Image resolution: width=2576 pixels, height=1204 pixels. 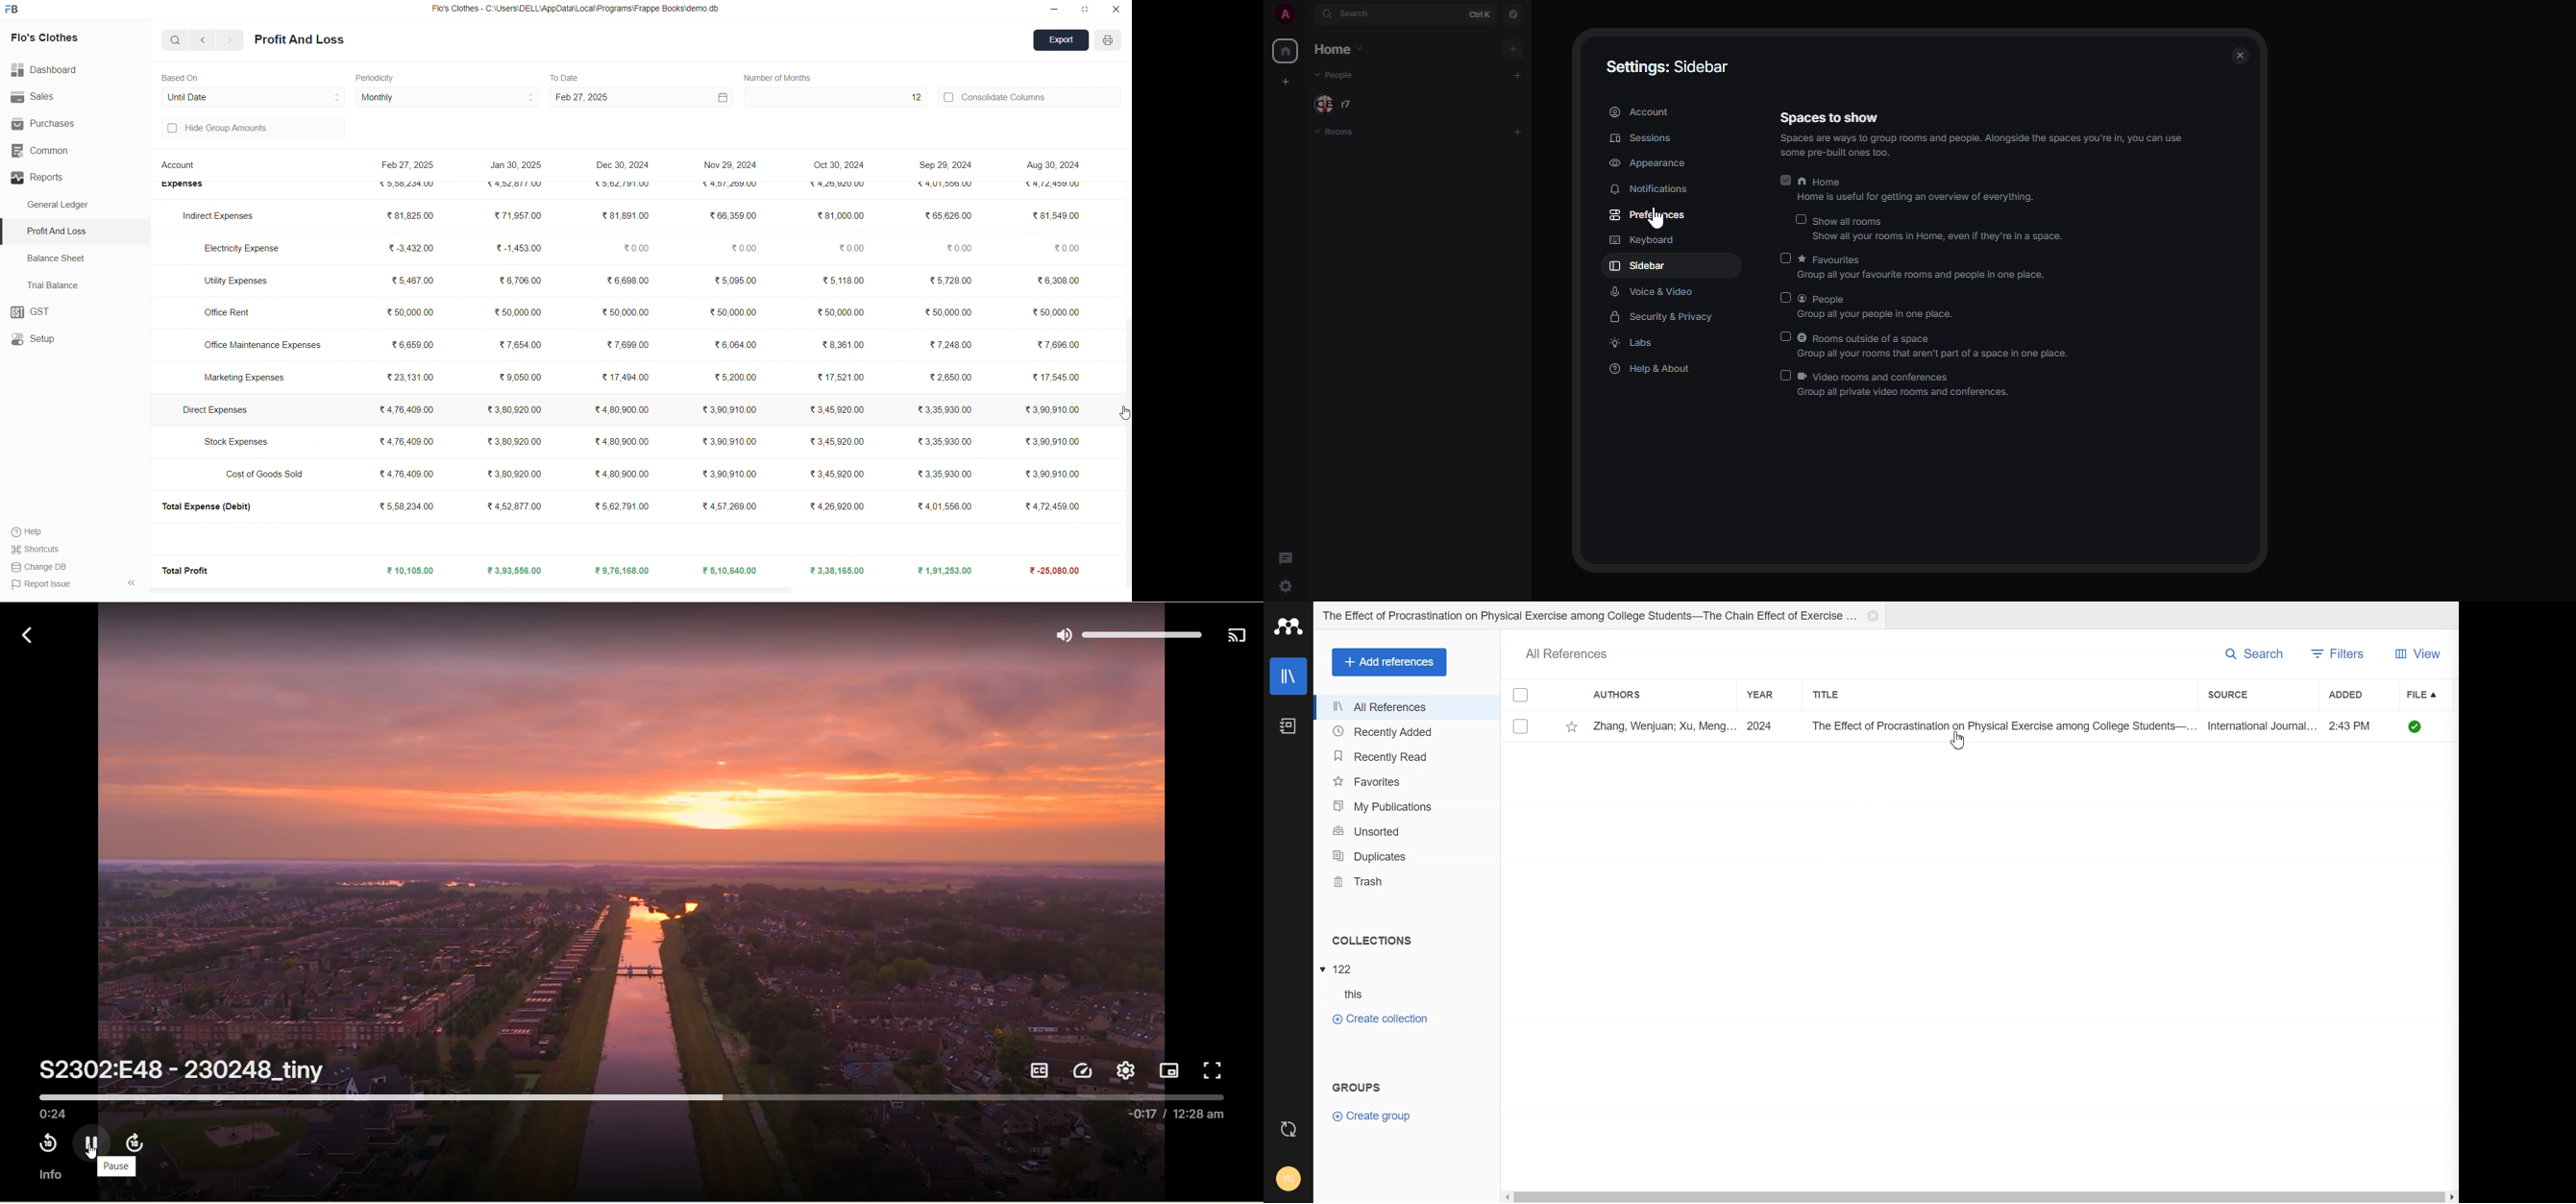 What do you see at coordinates (841, 166) in the screenshot?
I see `Oct 30, 2024` at bounding box center [841, 166].